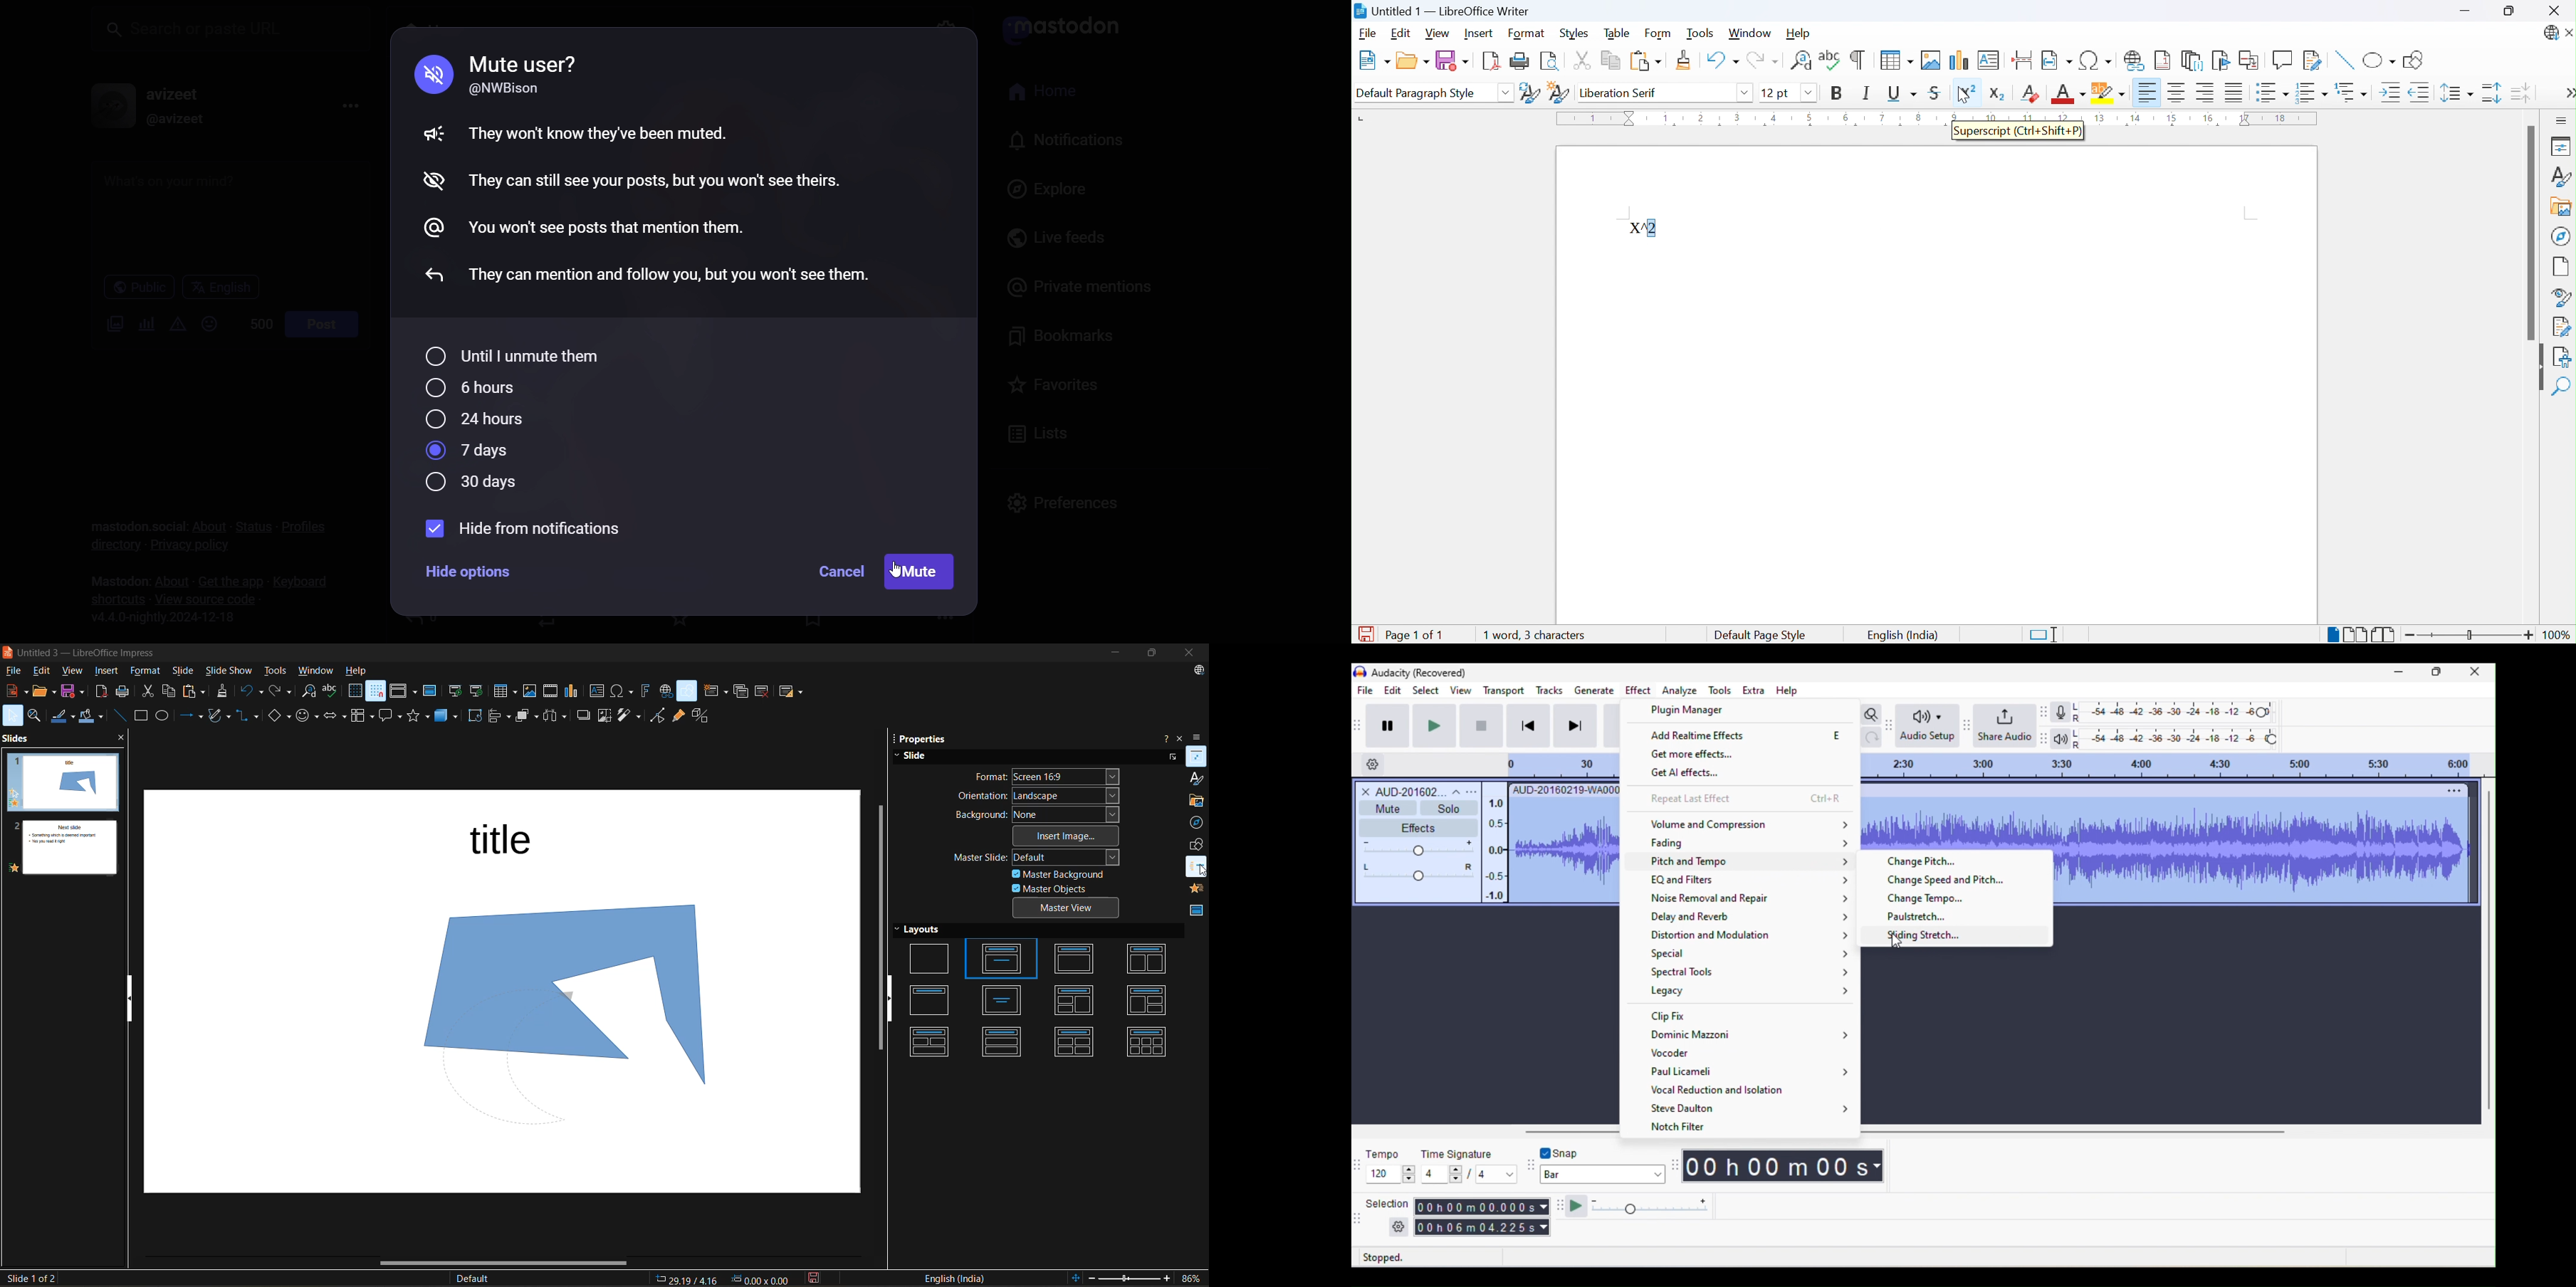  I want to click on Insert, so click(1478, 32).